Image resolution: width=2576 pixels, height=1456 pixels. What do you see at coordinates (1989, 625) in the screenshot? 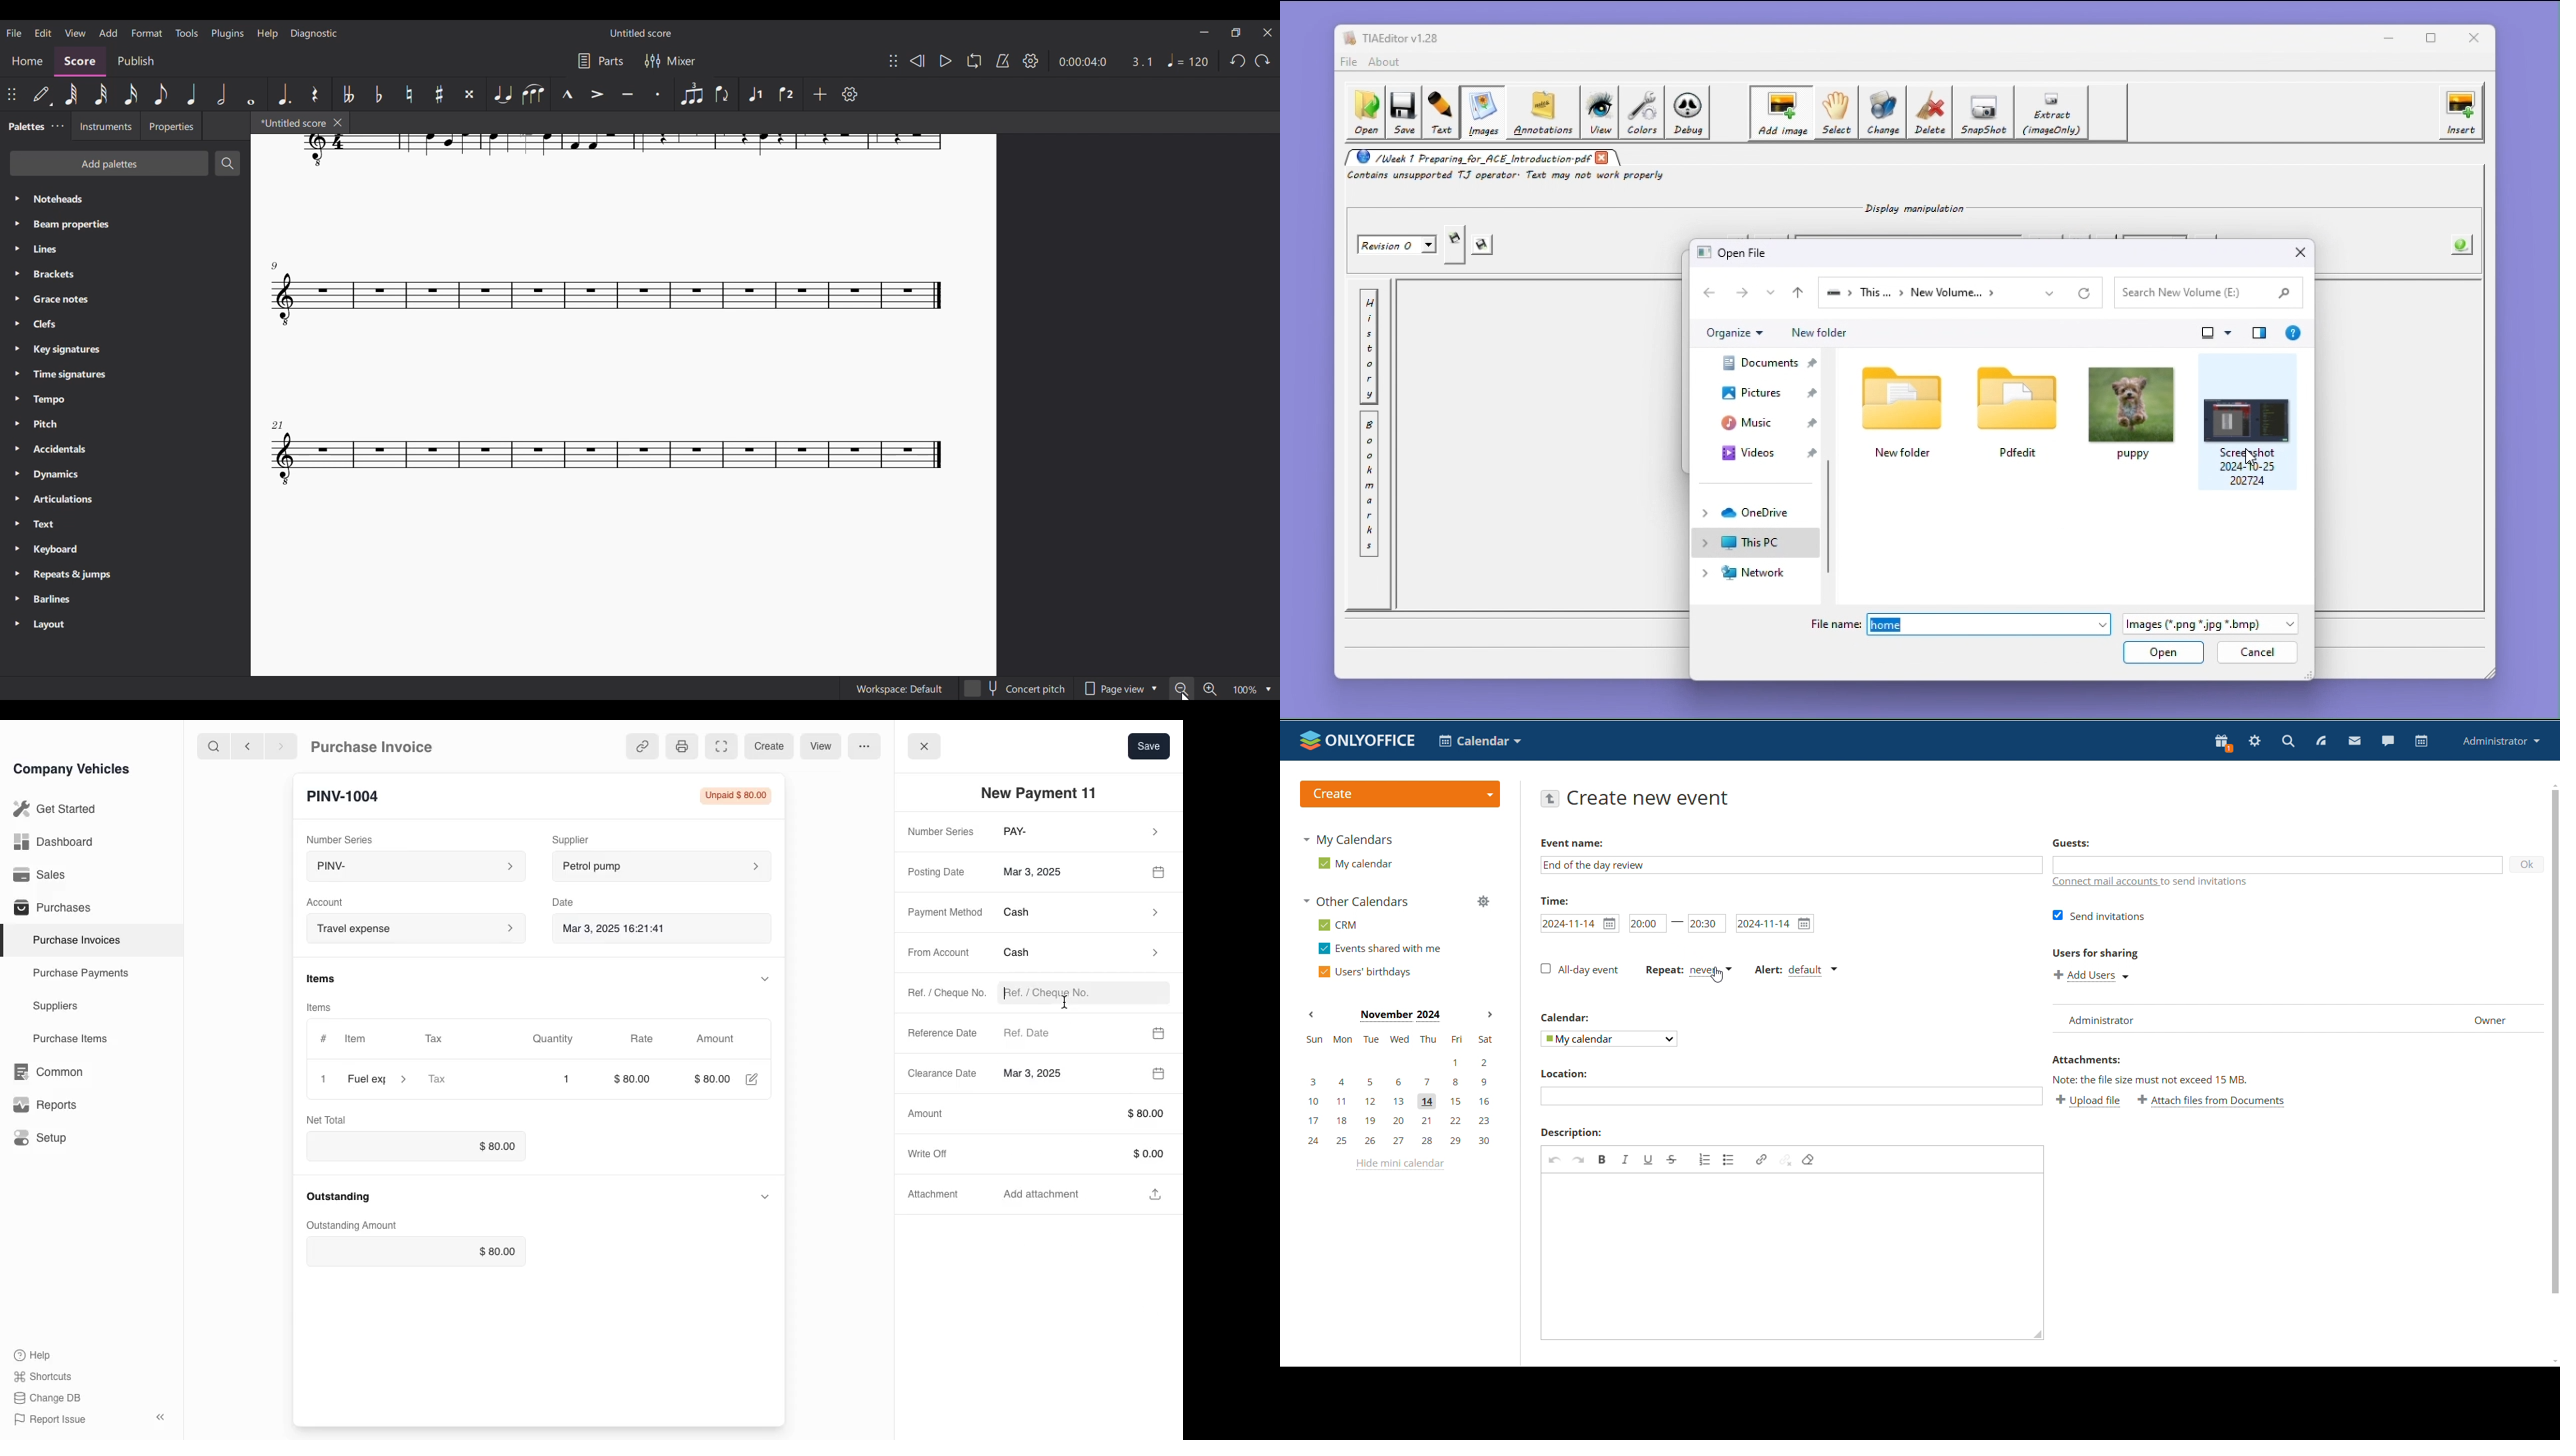
I see `home` at bounding box center [1989, 625].